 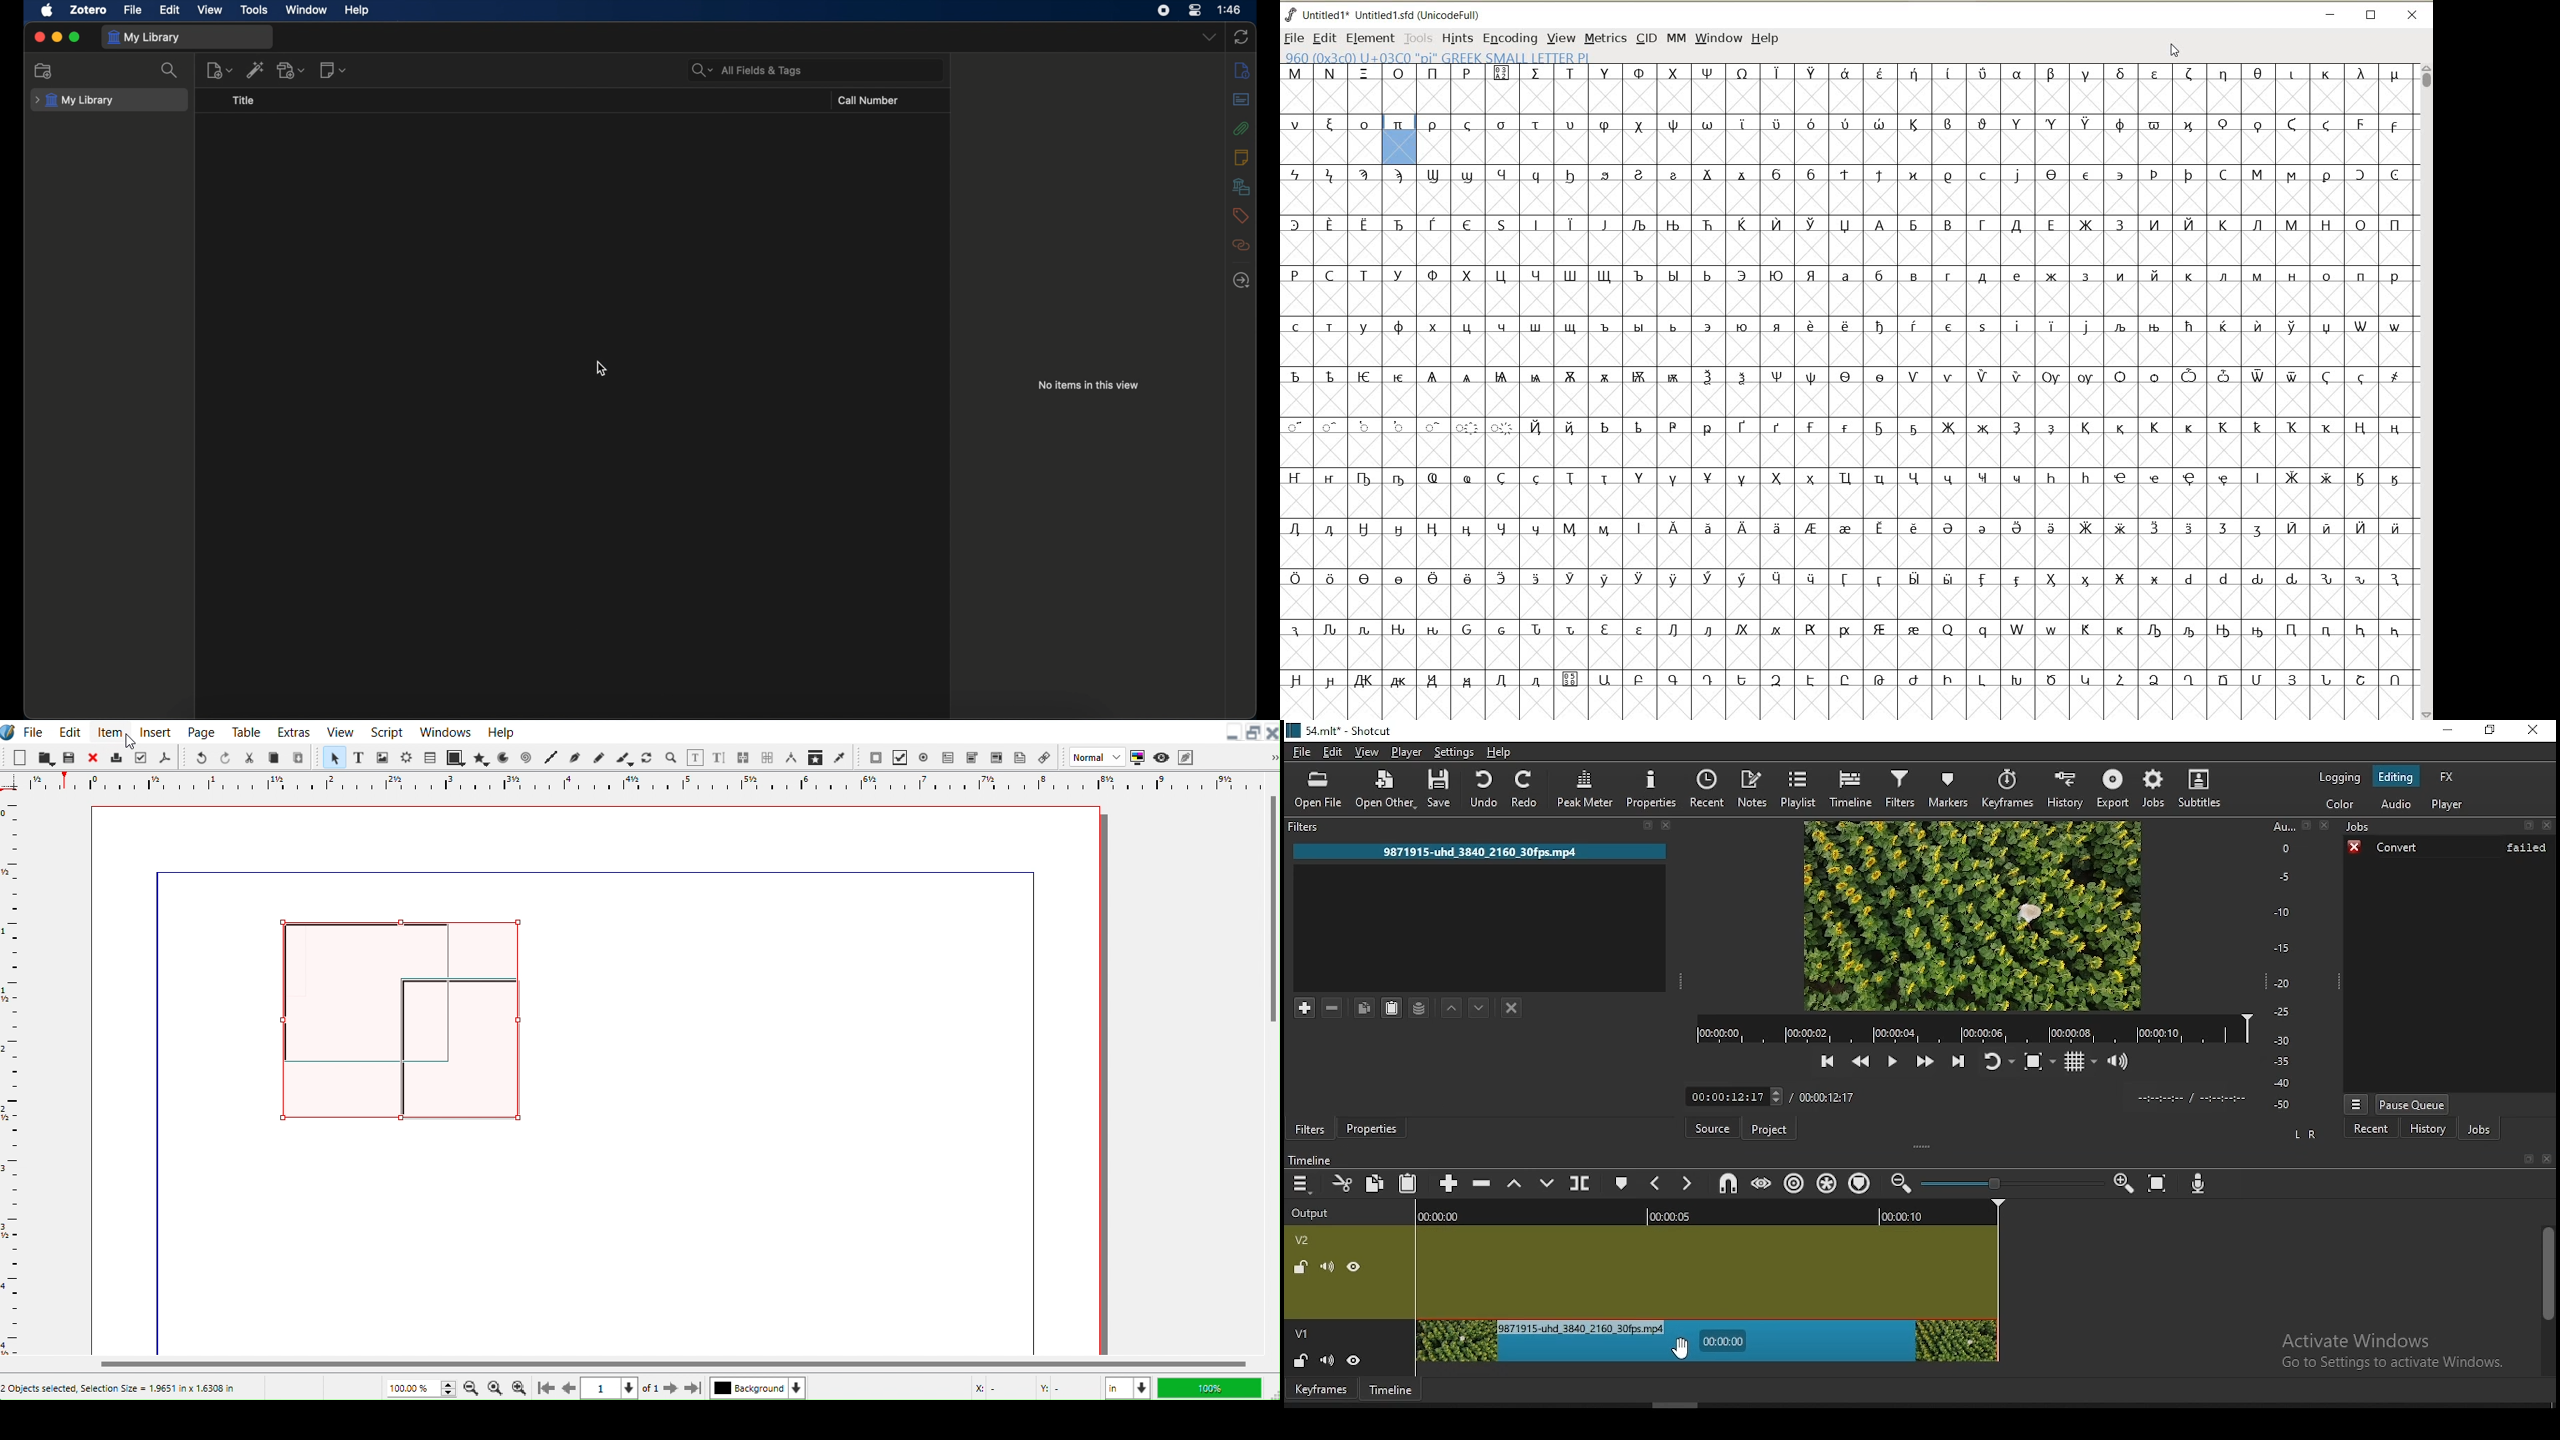 What do you see at coordinates (1719, 37) in the screenshot?
I see `WINDOW` at bounding box center [1719, 37].